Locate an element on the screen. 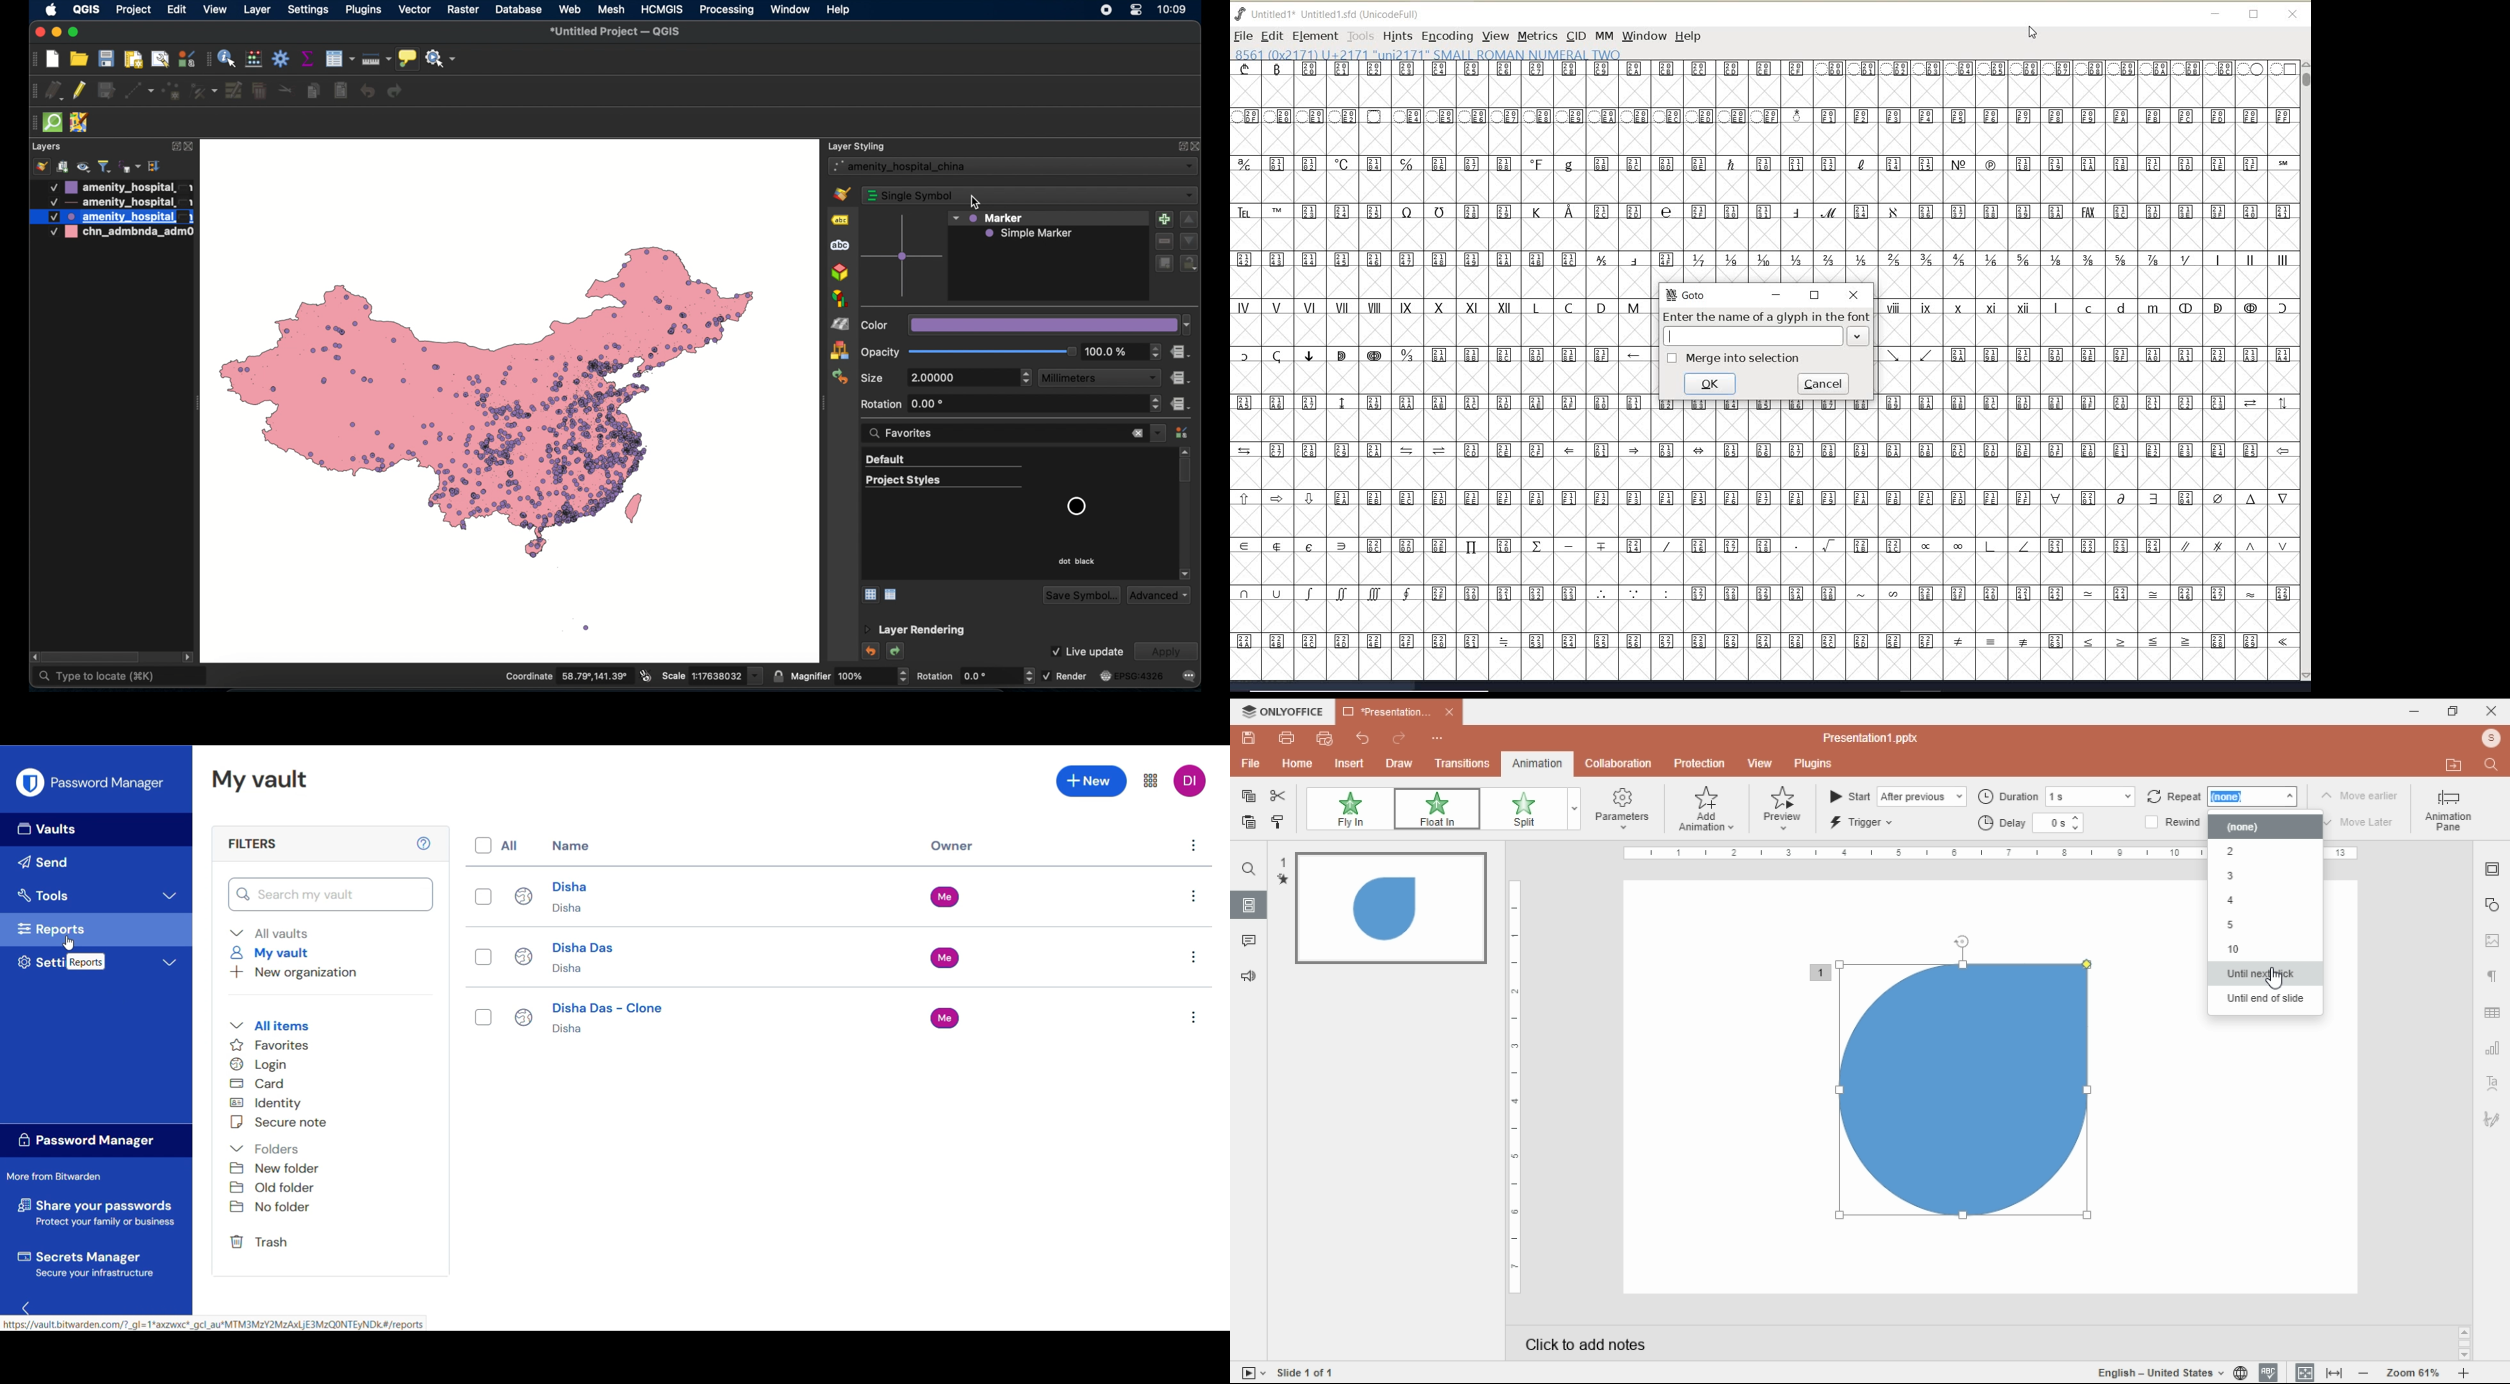 The width and height of the screenshot is (2520, 1400). vector is located at coordinates (415, 10).